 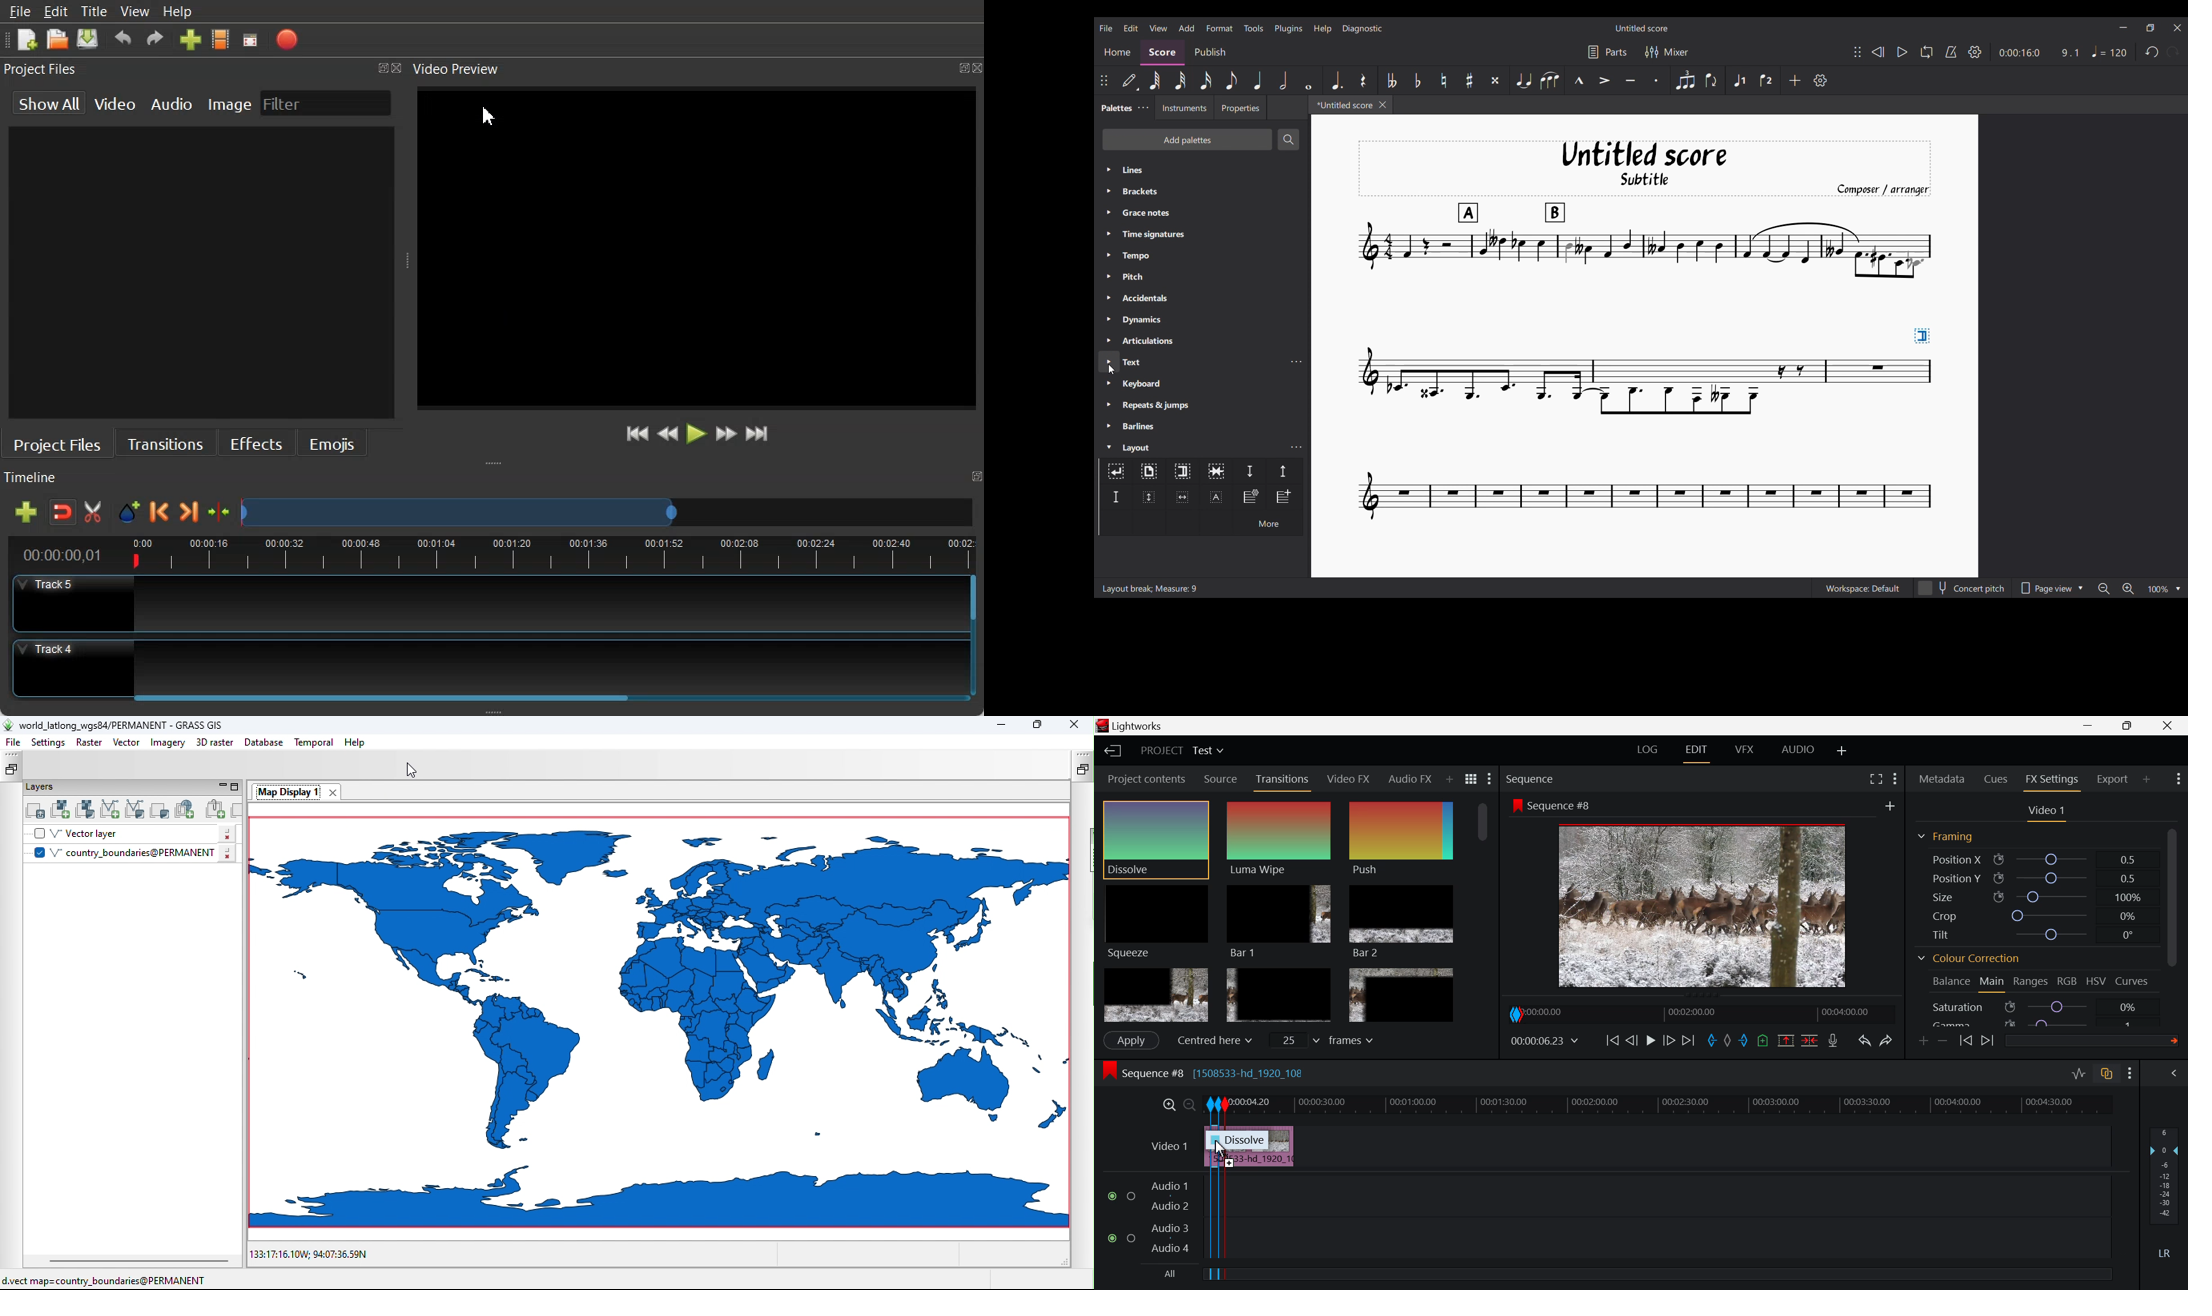 What do you see at coordinates (1104, 80) in the screenshot?
I see `Change position` at bounding box center [1104, 80].